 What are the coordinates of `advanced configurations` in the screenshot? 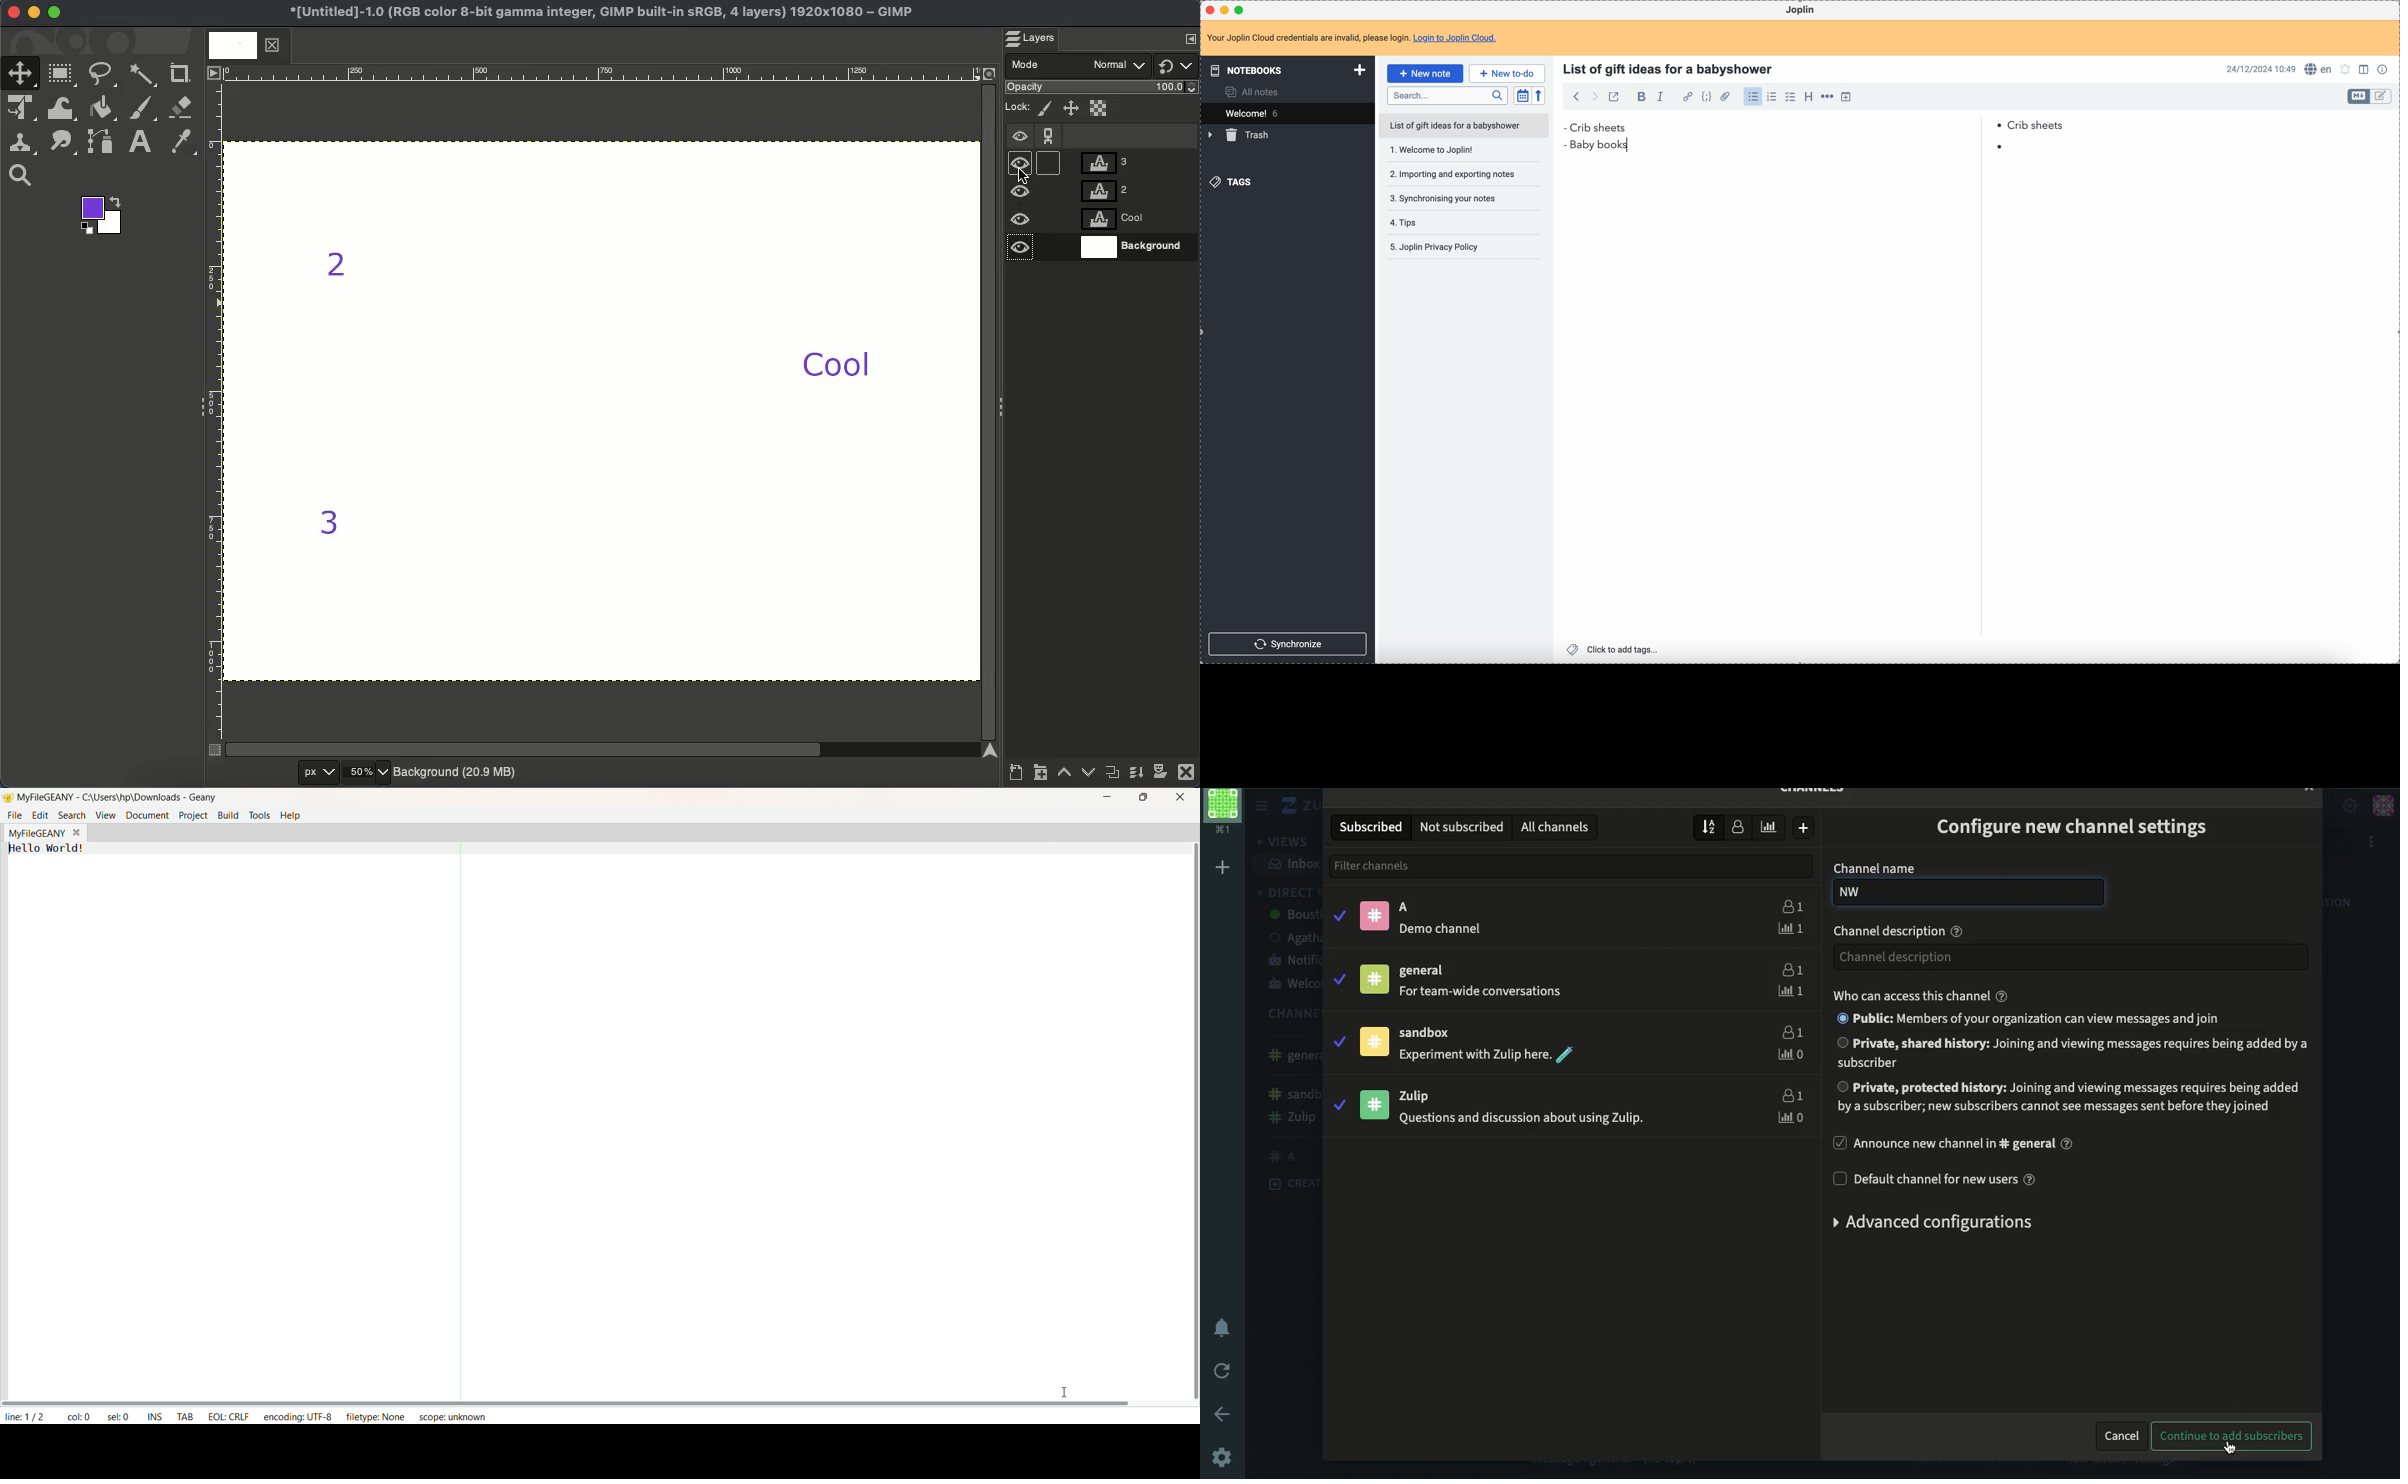 It's located at (1939, 1224).